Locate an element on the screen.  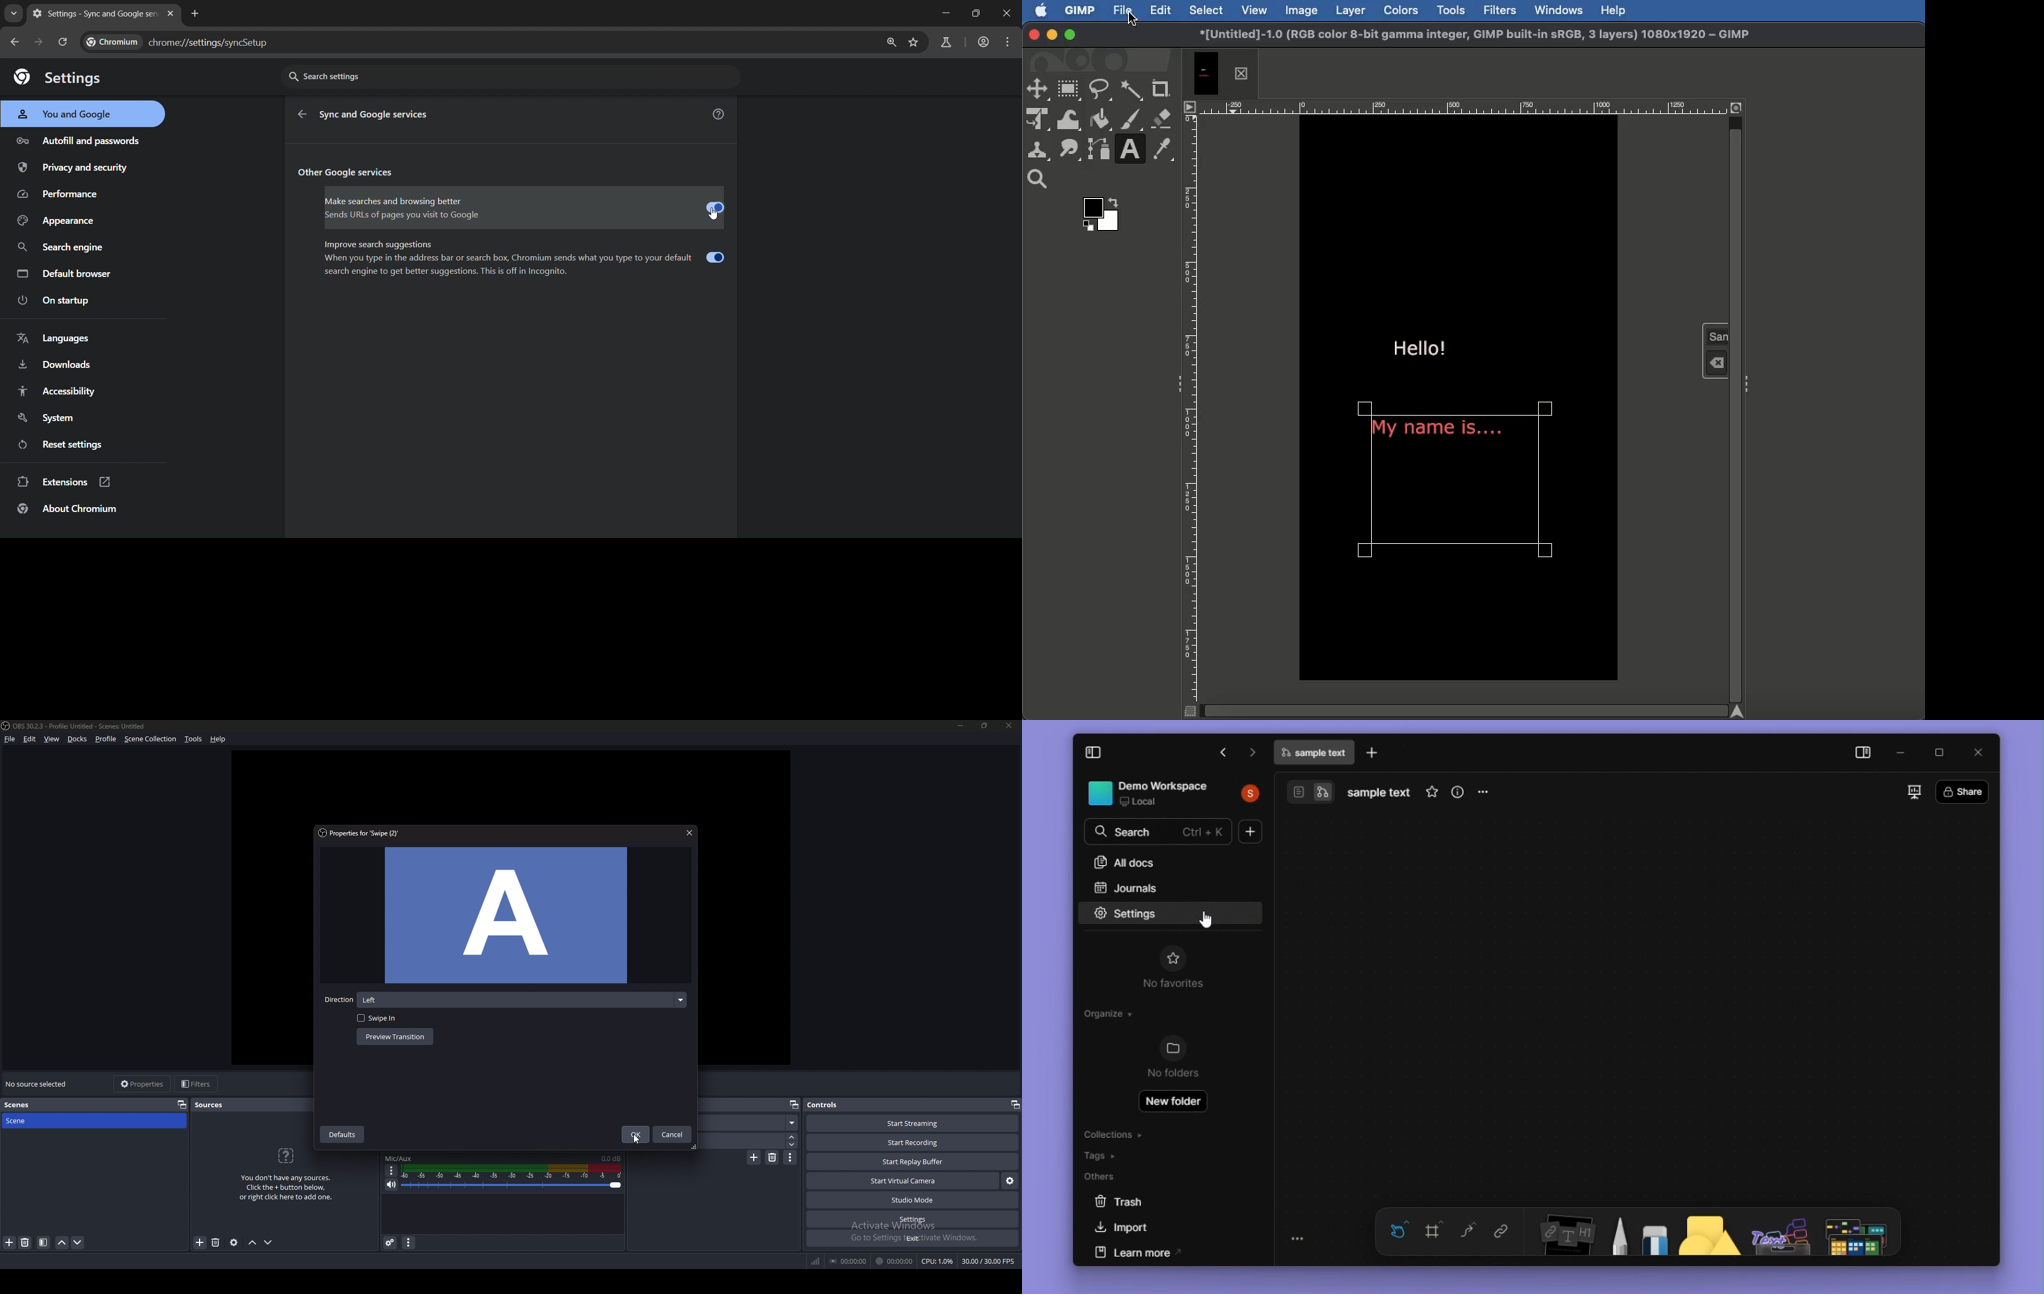
mic/aux is located at coordinates (401, 1158).